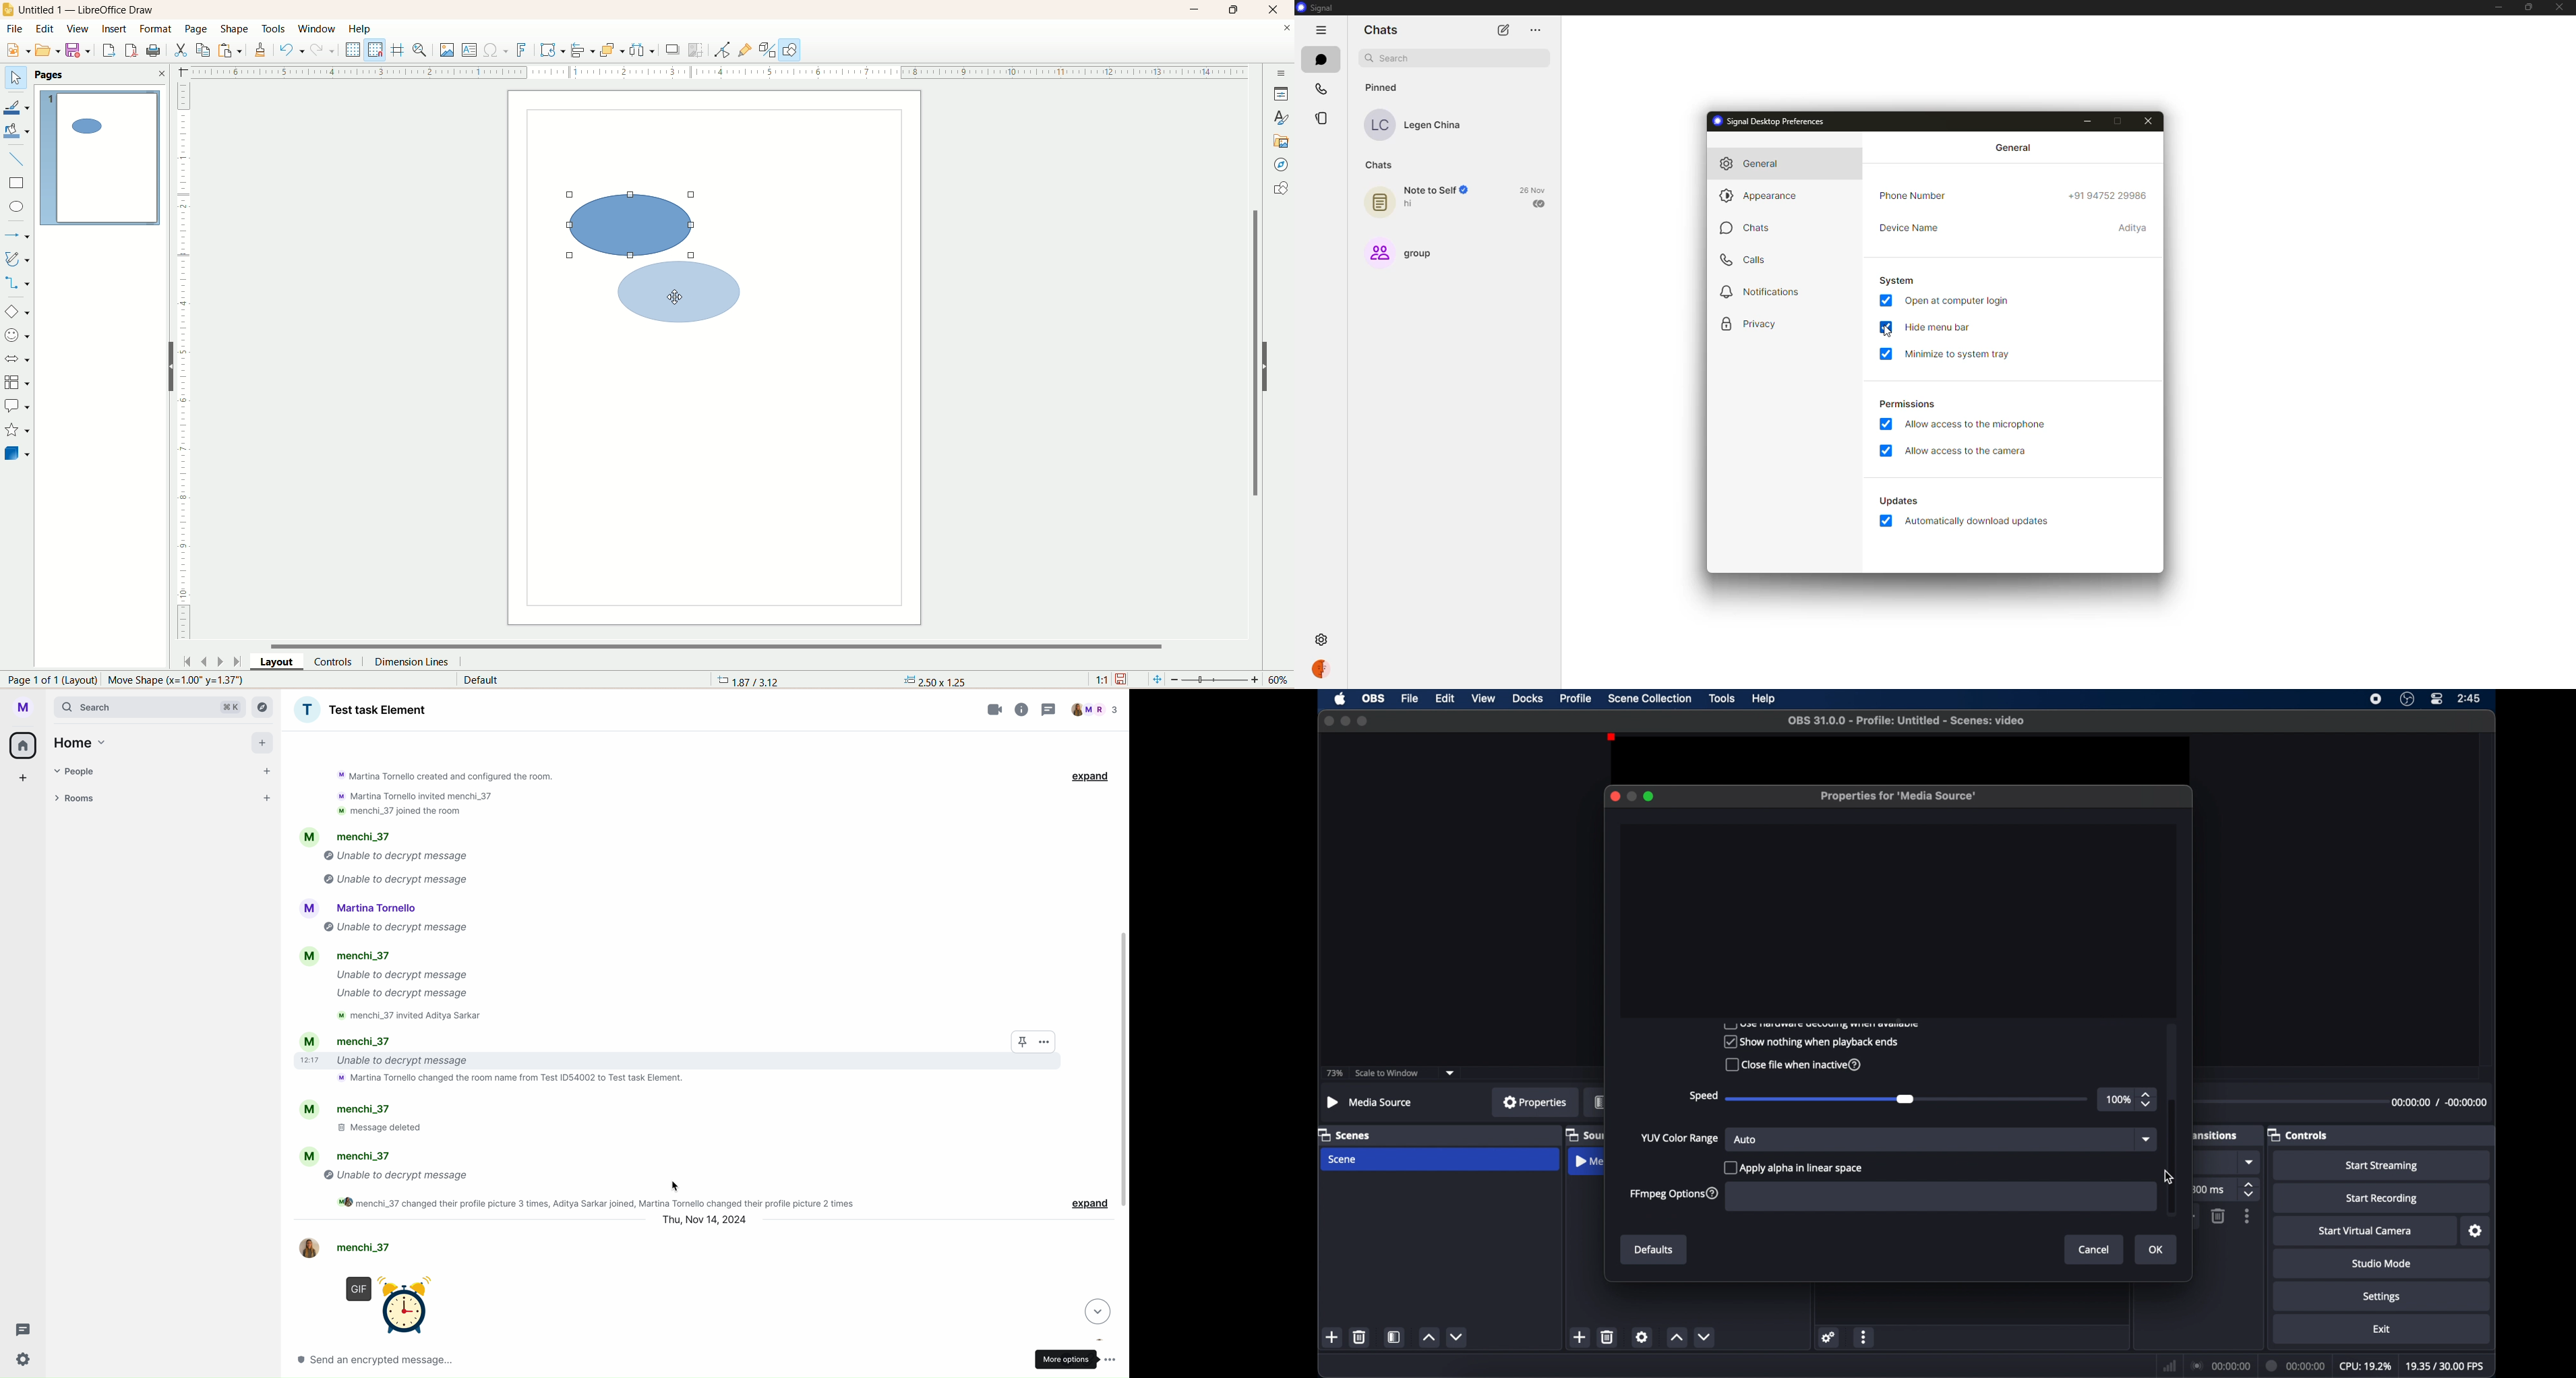 This screenshot has width=2576, height=1400. What do you see at coordinates (1216, 679) in the screenshot?
I see `zoom factor` at bounding box center [1216, 679].